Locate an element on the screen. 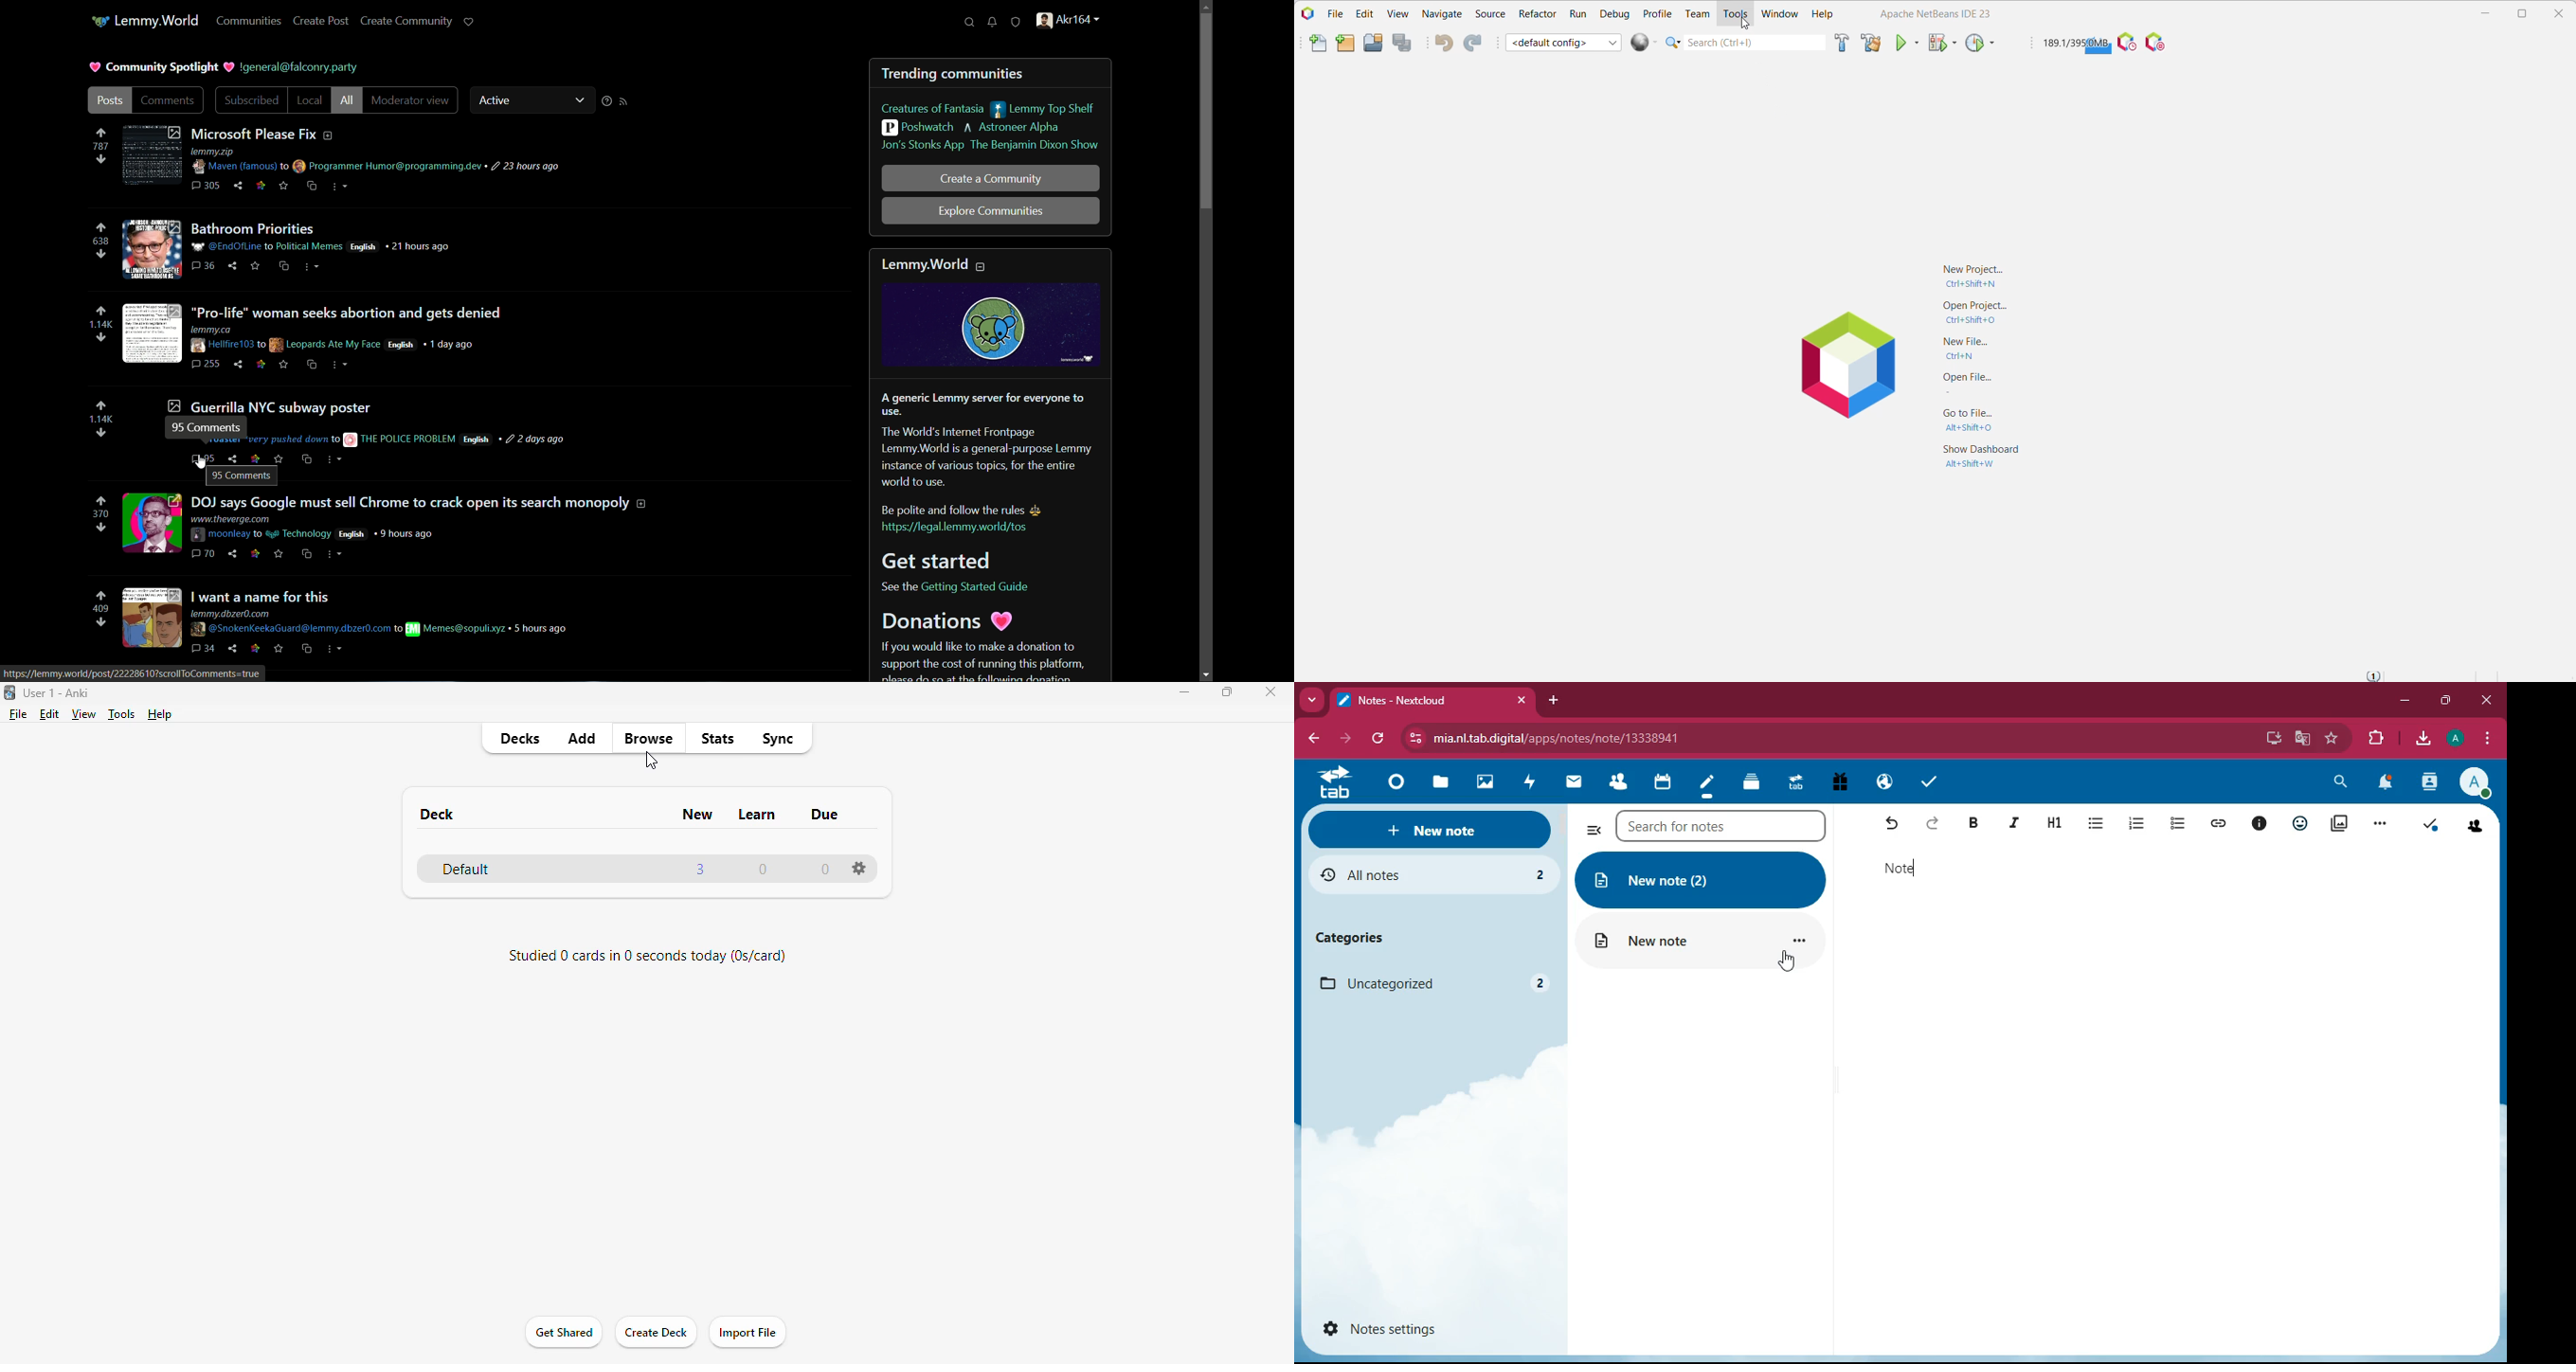 This screenshot has width=2576, height=1372. all is located at coordinates (348, 100).